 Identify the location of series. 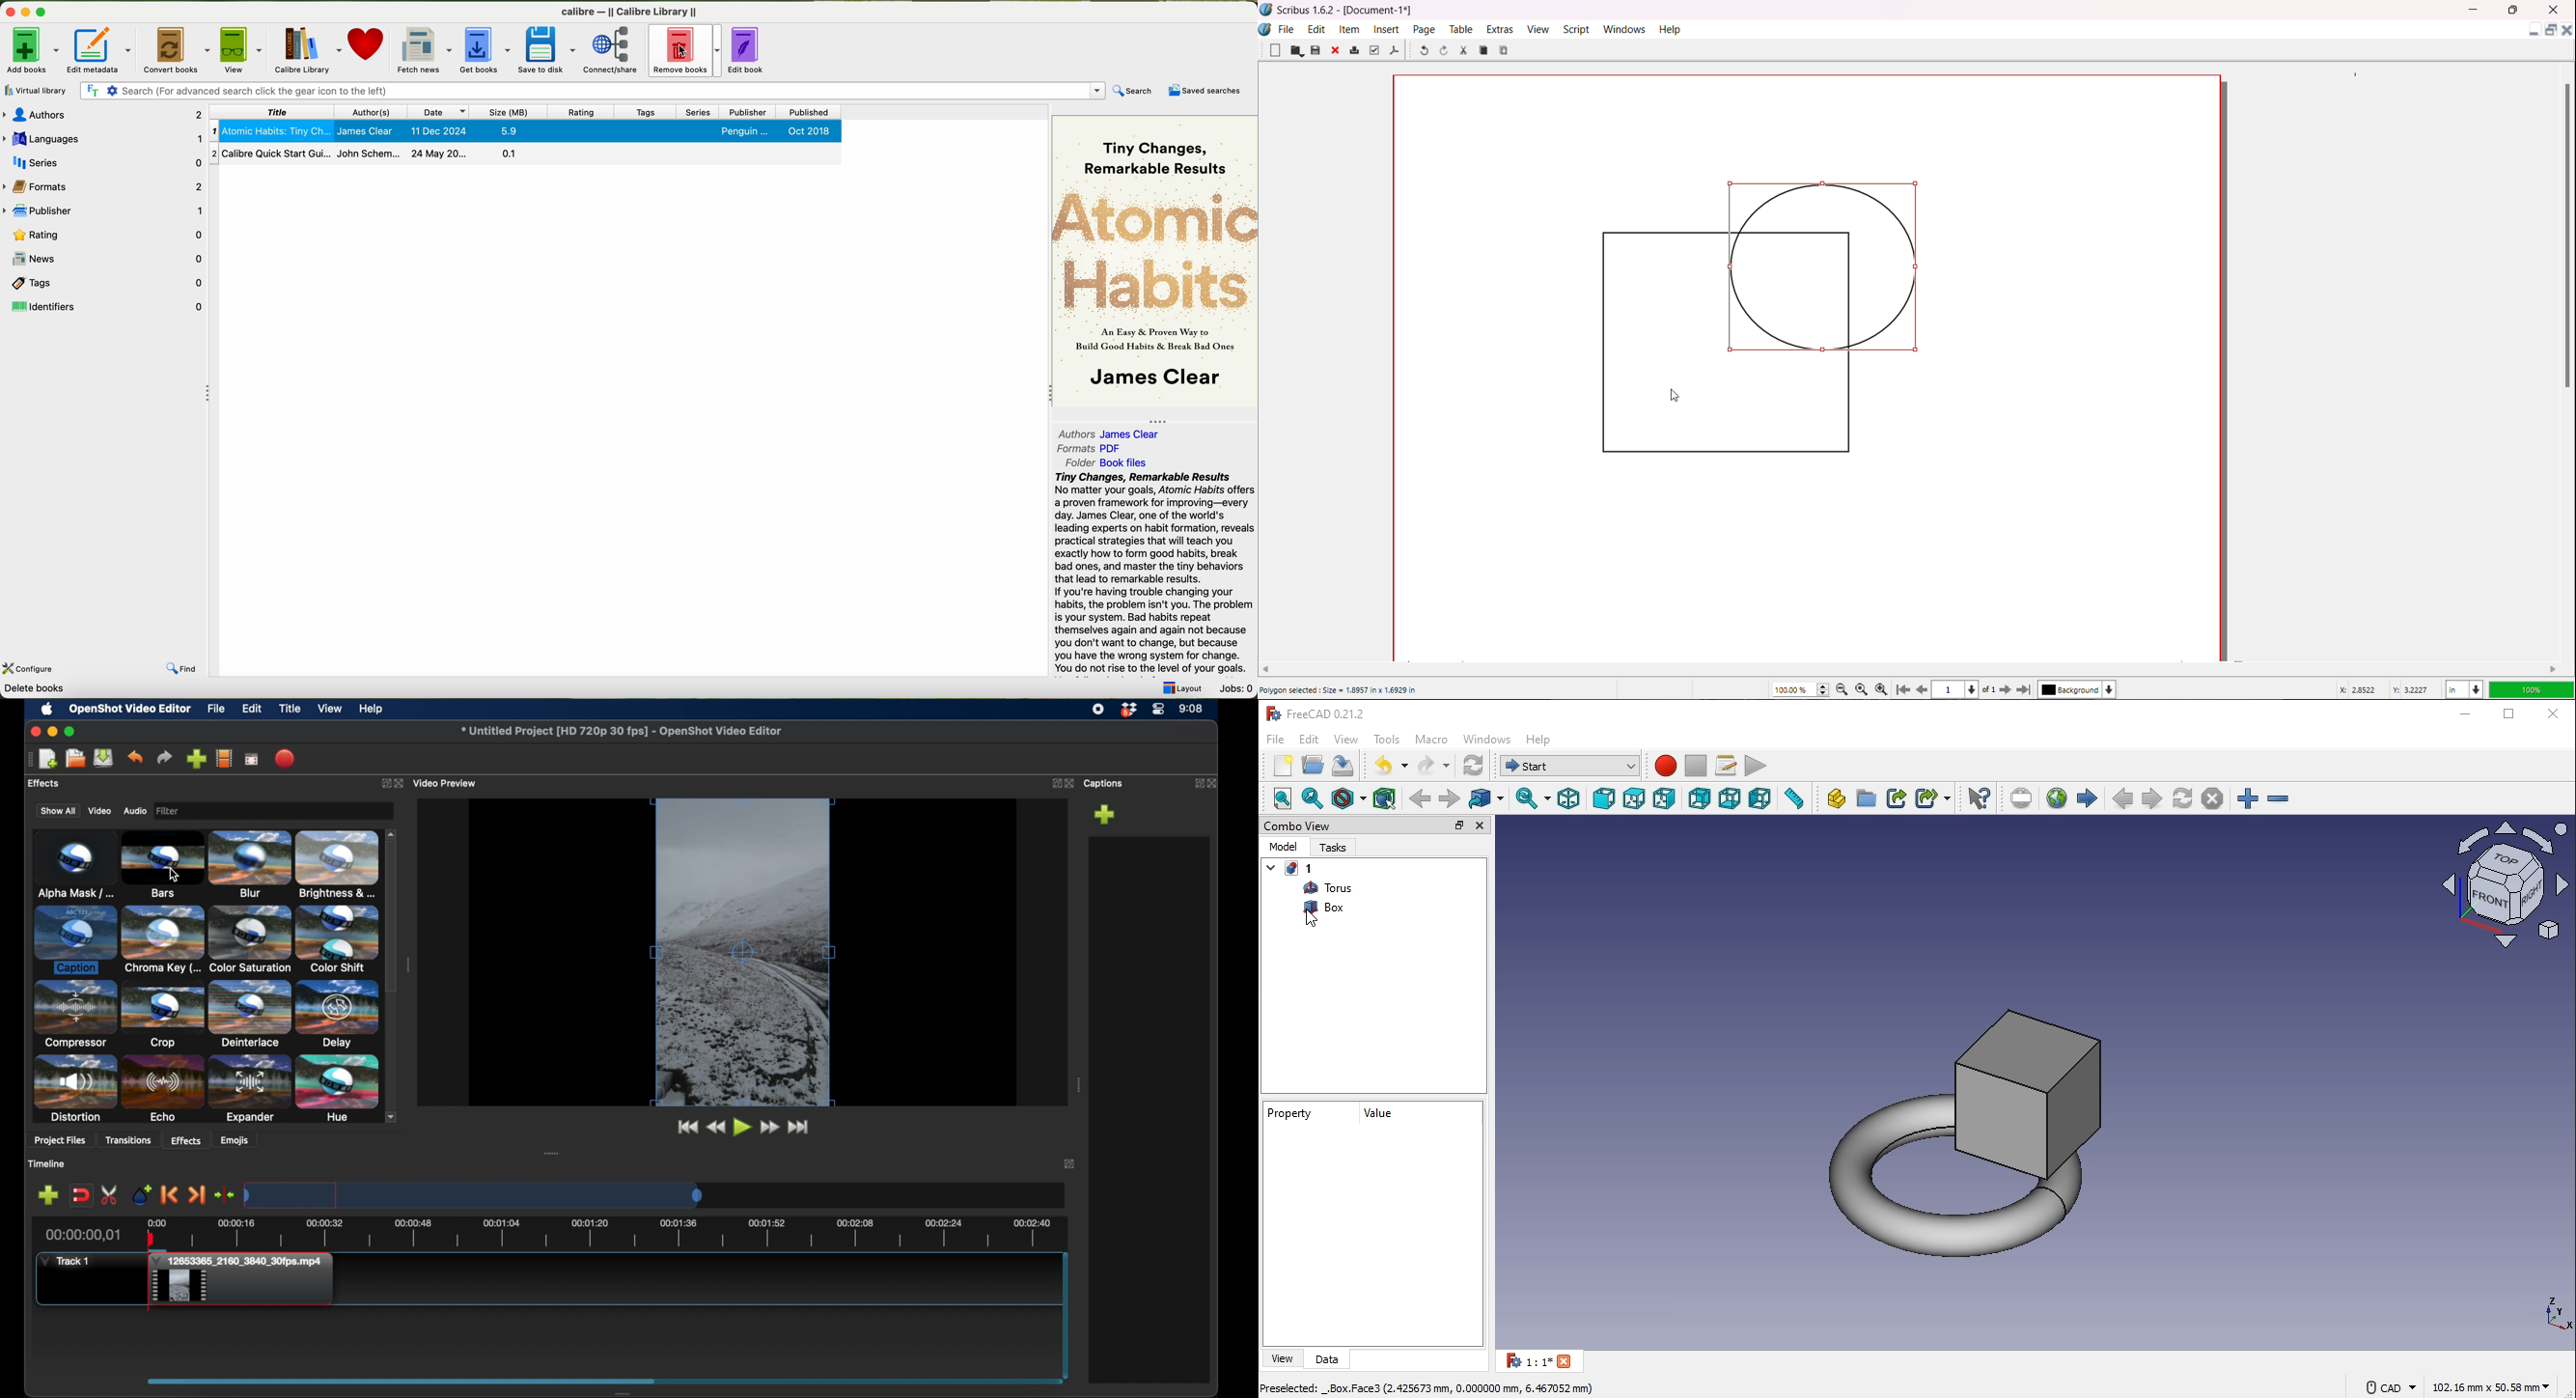
(698, 112).